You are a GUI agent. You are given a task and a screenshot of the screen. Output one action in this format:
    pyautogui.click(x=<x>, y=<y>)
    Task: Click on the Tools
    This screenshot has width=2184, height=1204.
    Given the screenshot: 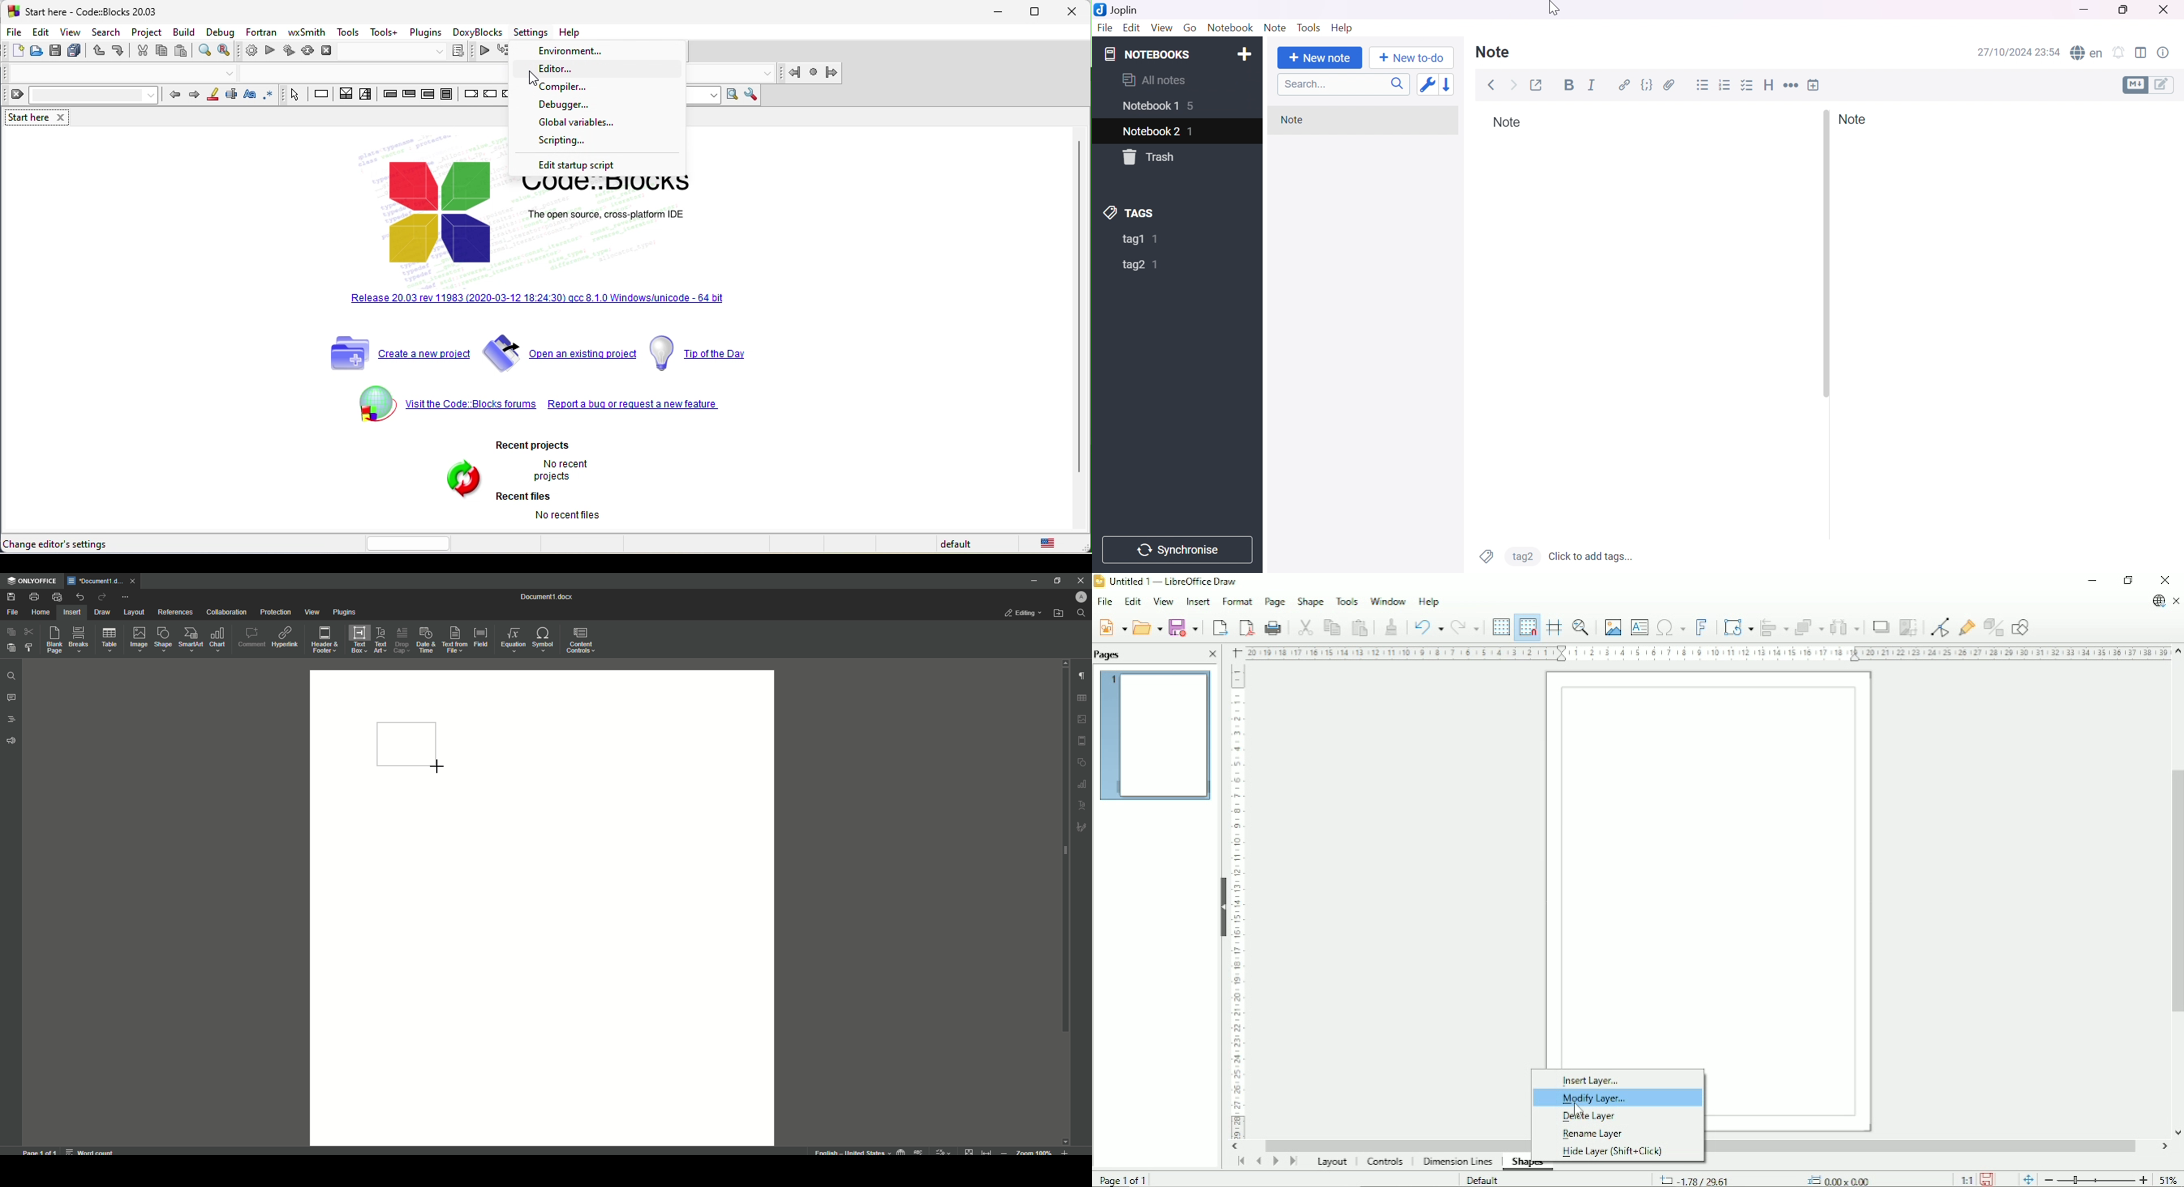 What is the action you would take?
    pyautogui.click(x=1308, y=27)
    